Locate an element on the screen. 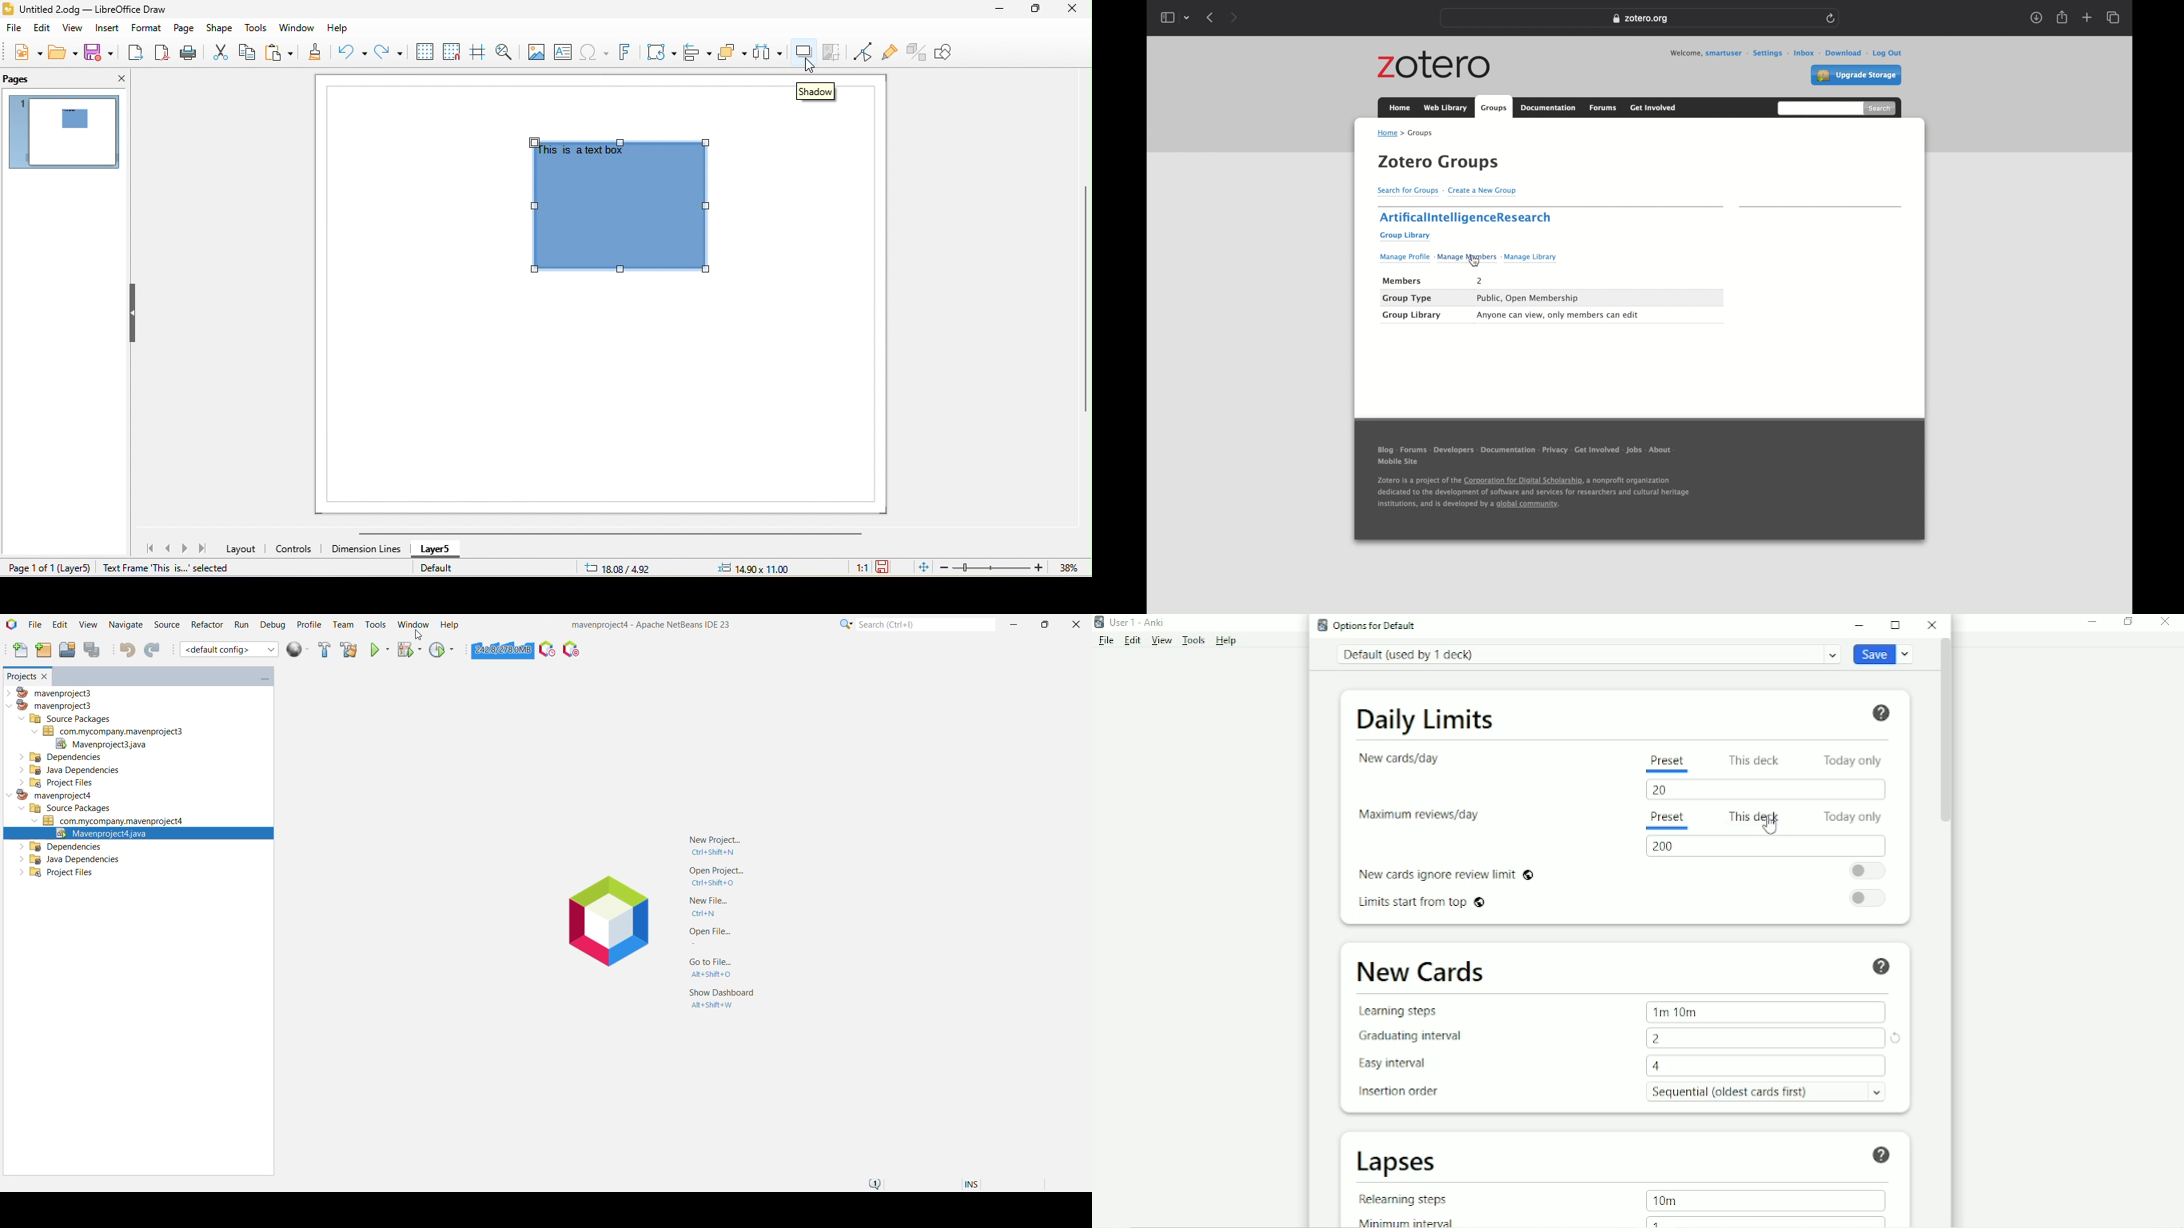 The width and height of the screenshot is (2184, 1232). Toggle on/off is located at coordinates (1873, 897).